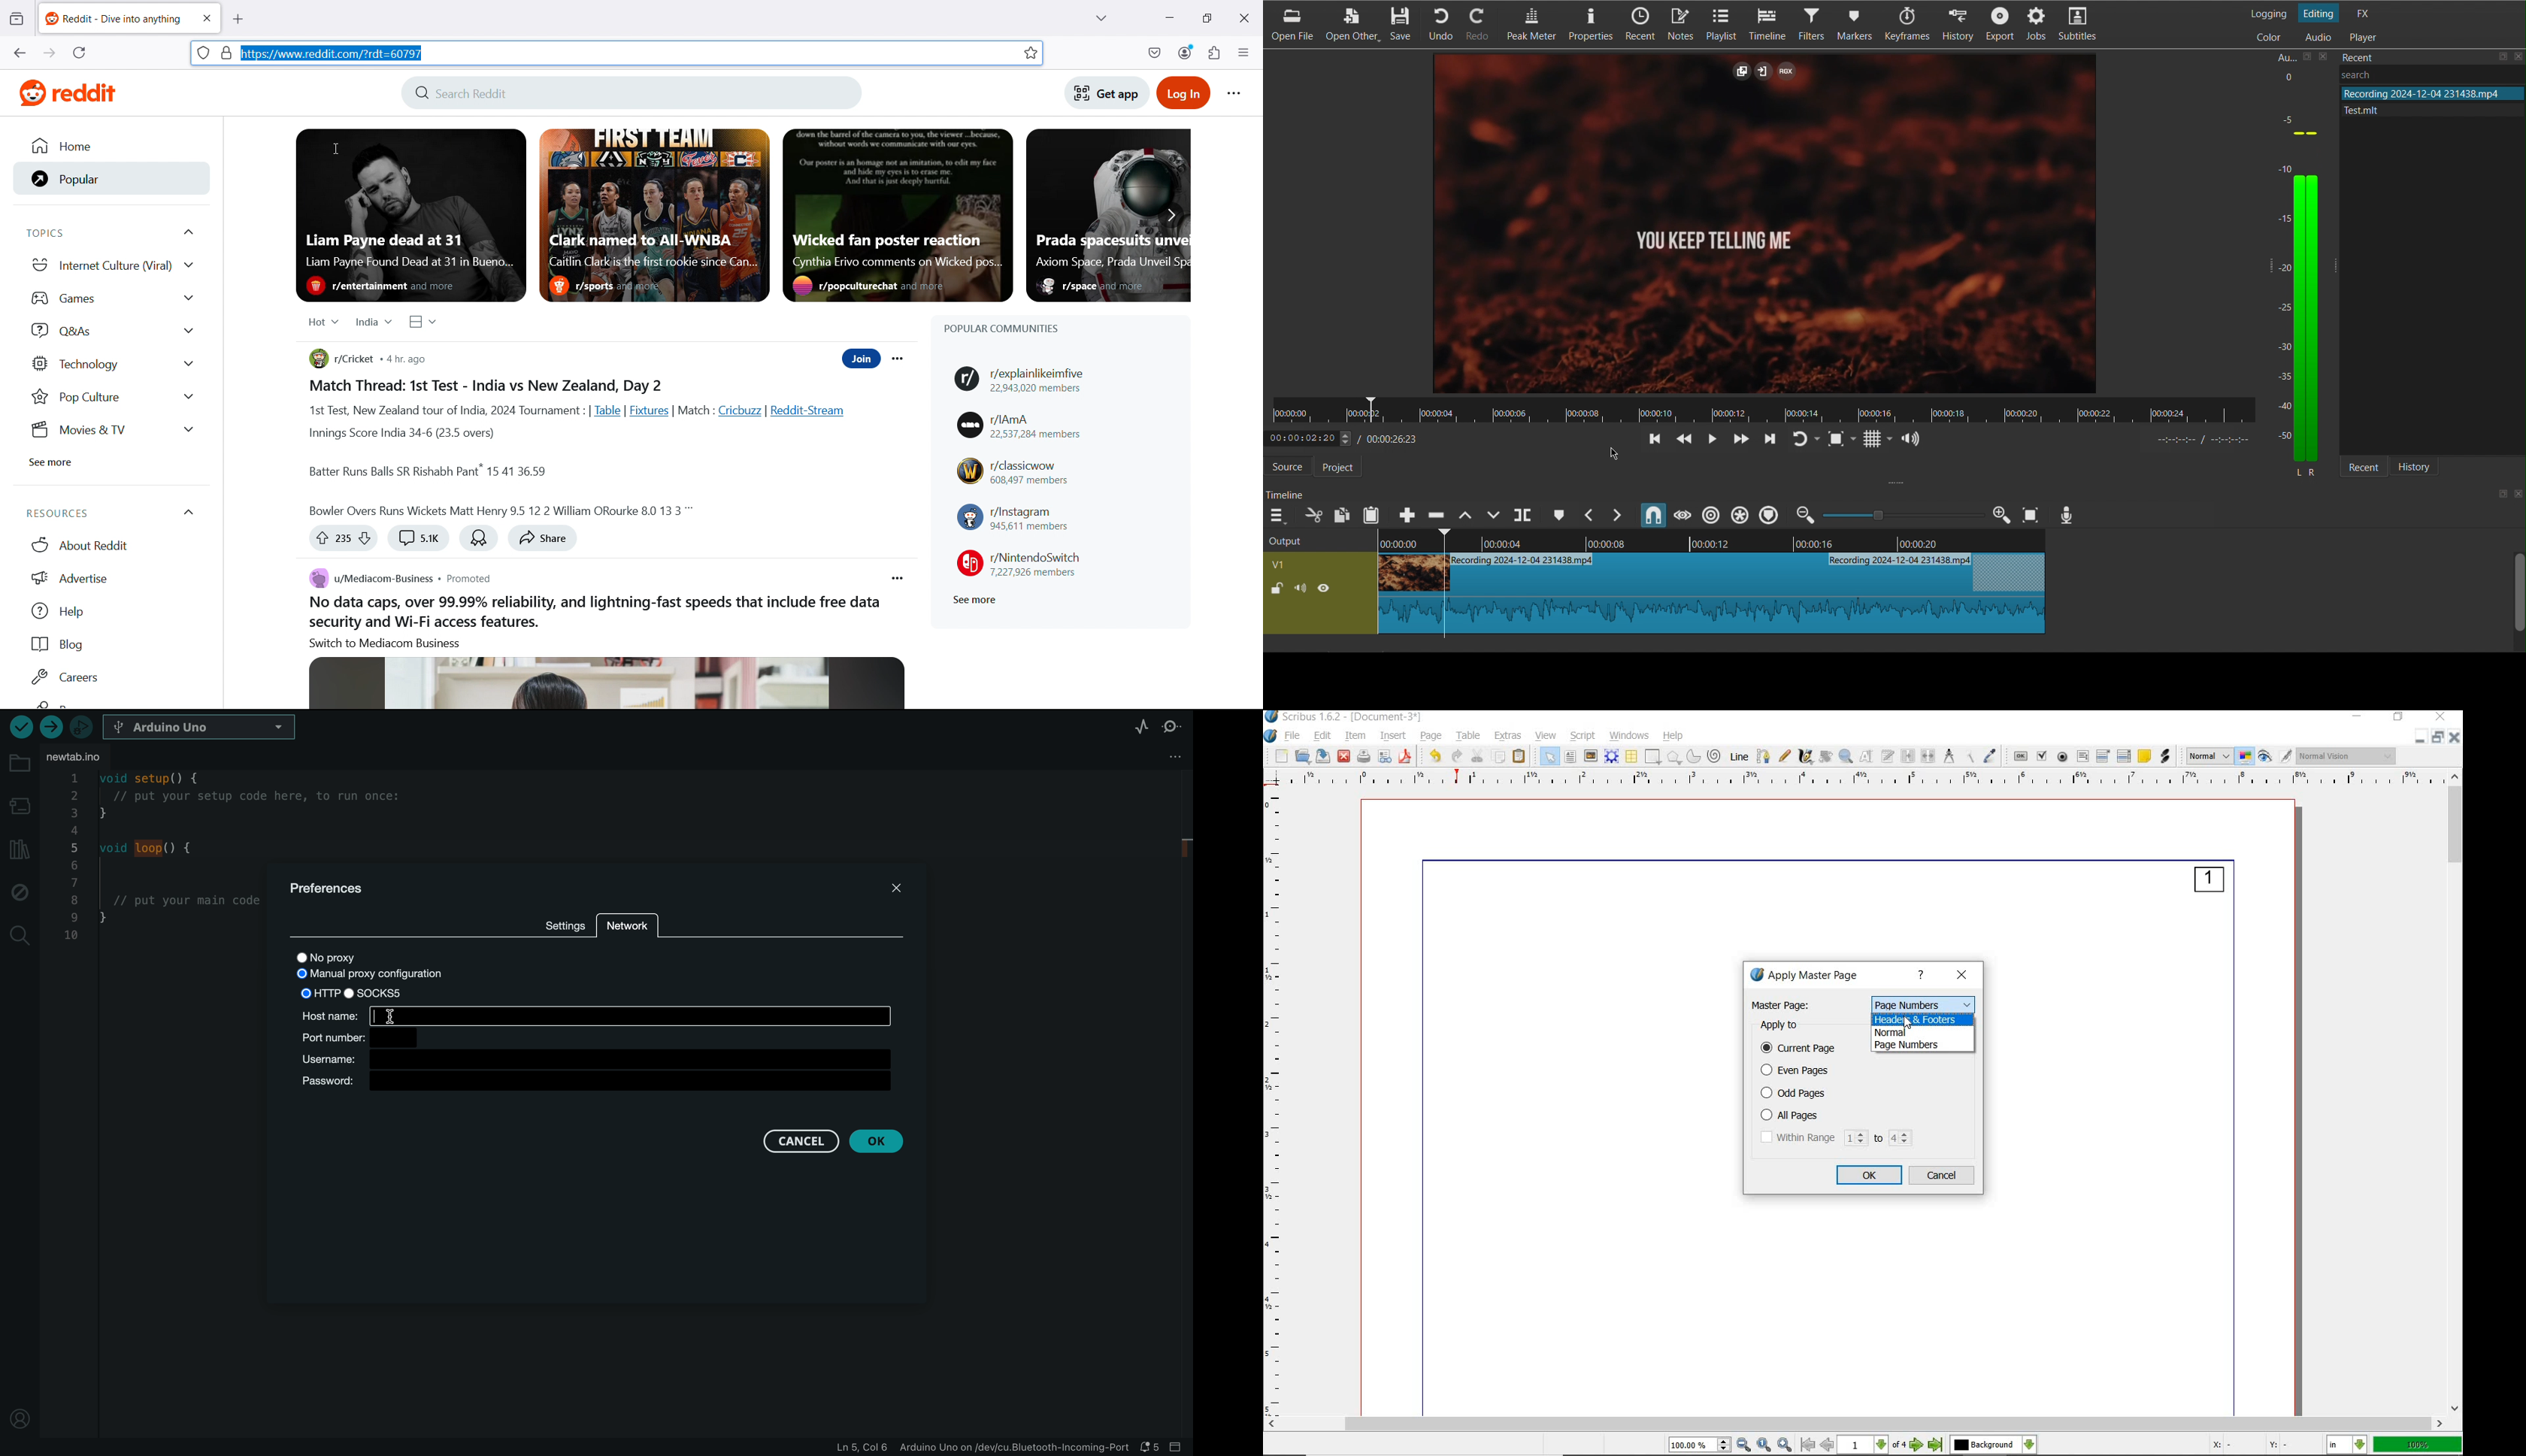 The width and height of the screenshot is (2548, 1456). What do you see at coordinates (2422, 467) in the screenshot?
I see `History` at bounding box center [2422, 467].